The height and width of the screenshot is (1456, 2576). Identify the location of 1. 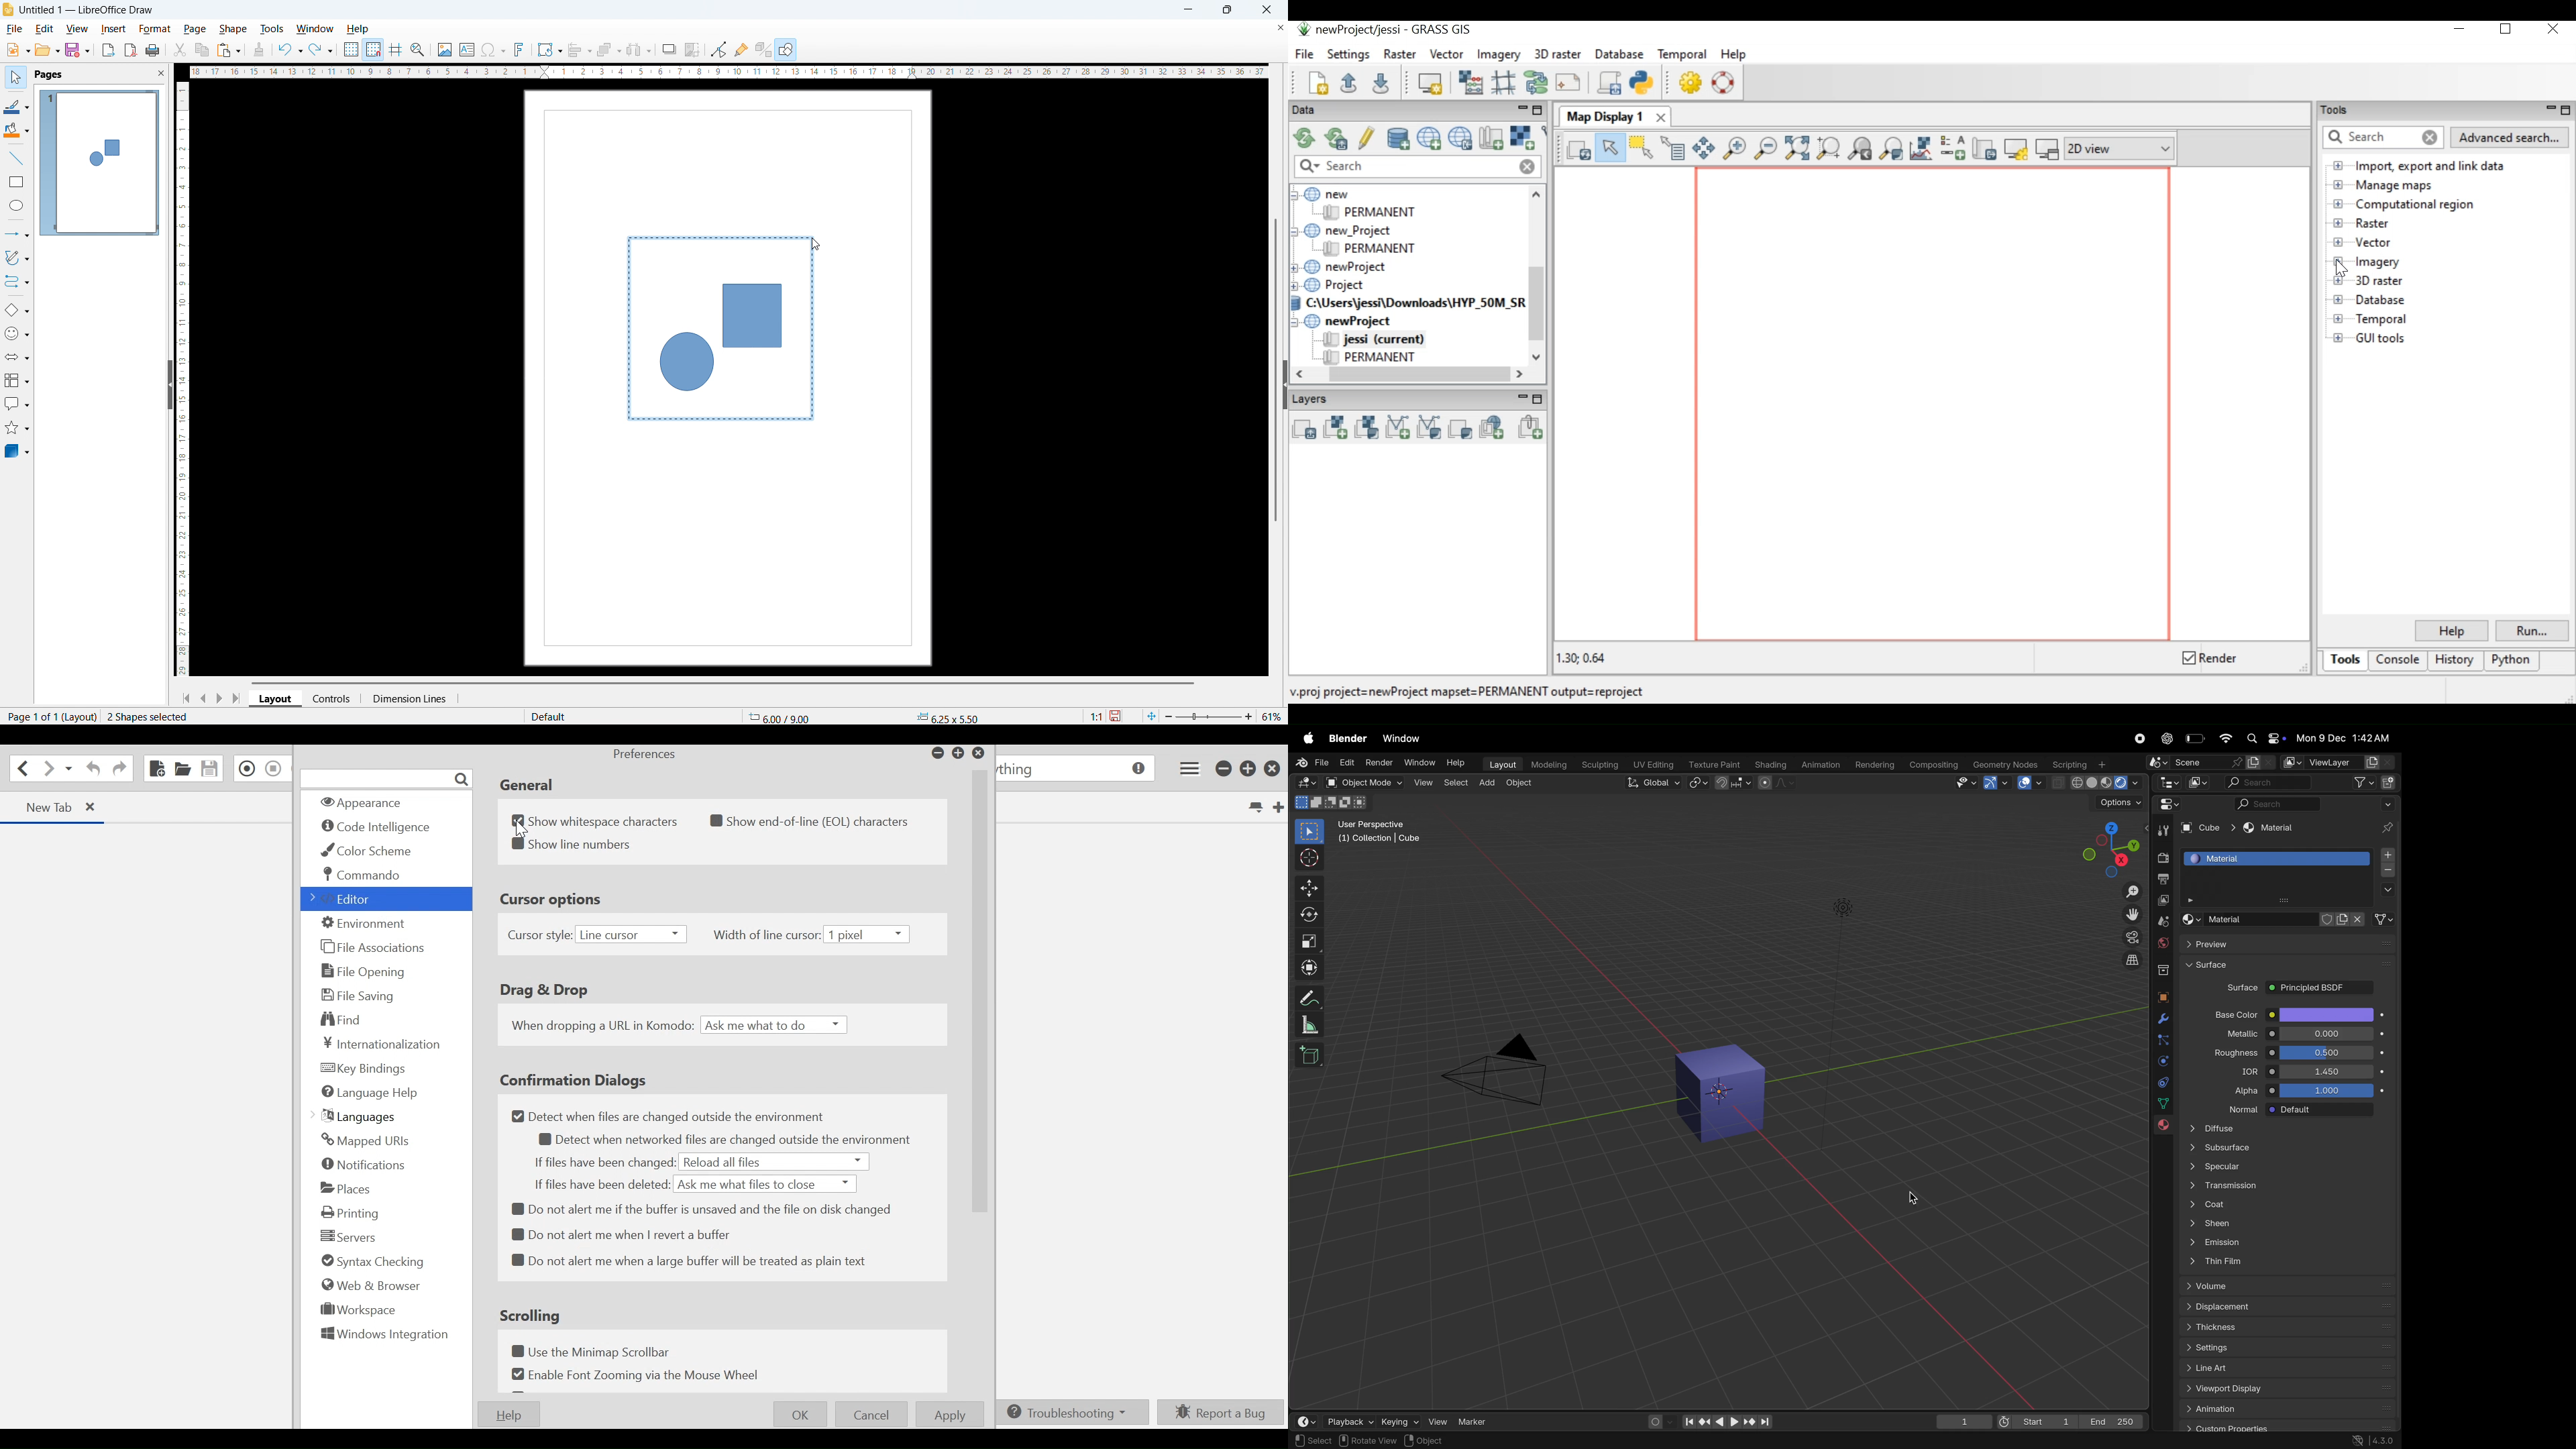
(1964, 1422).